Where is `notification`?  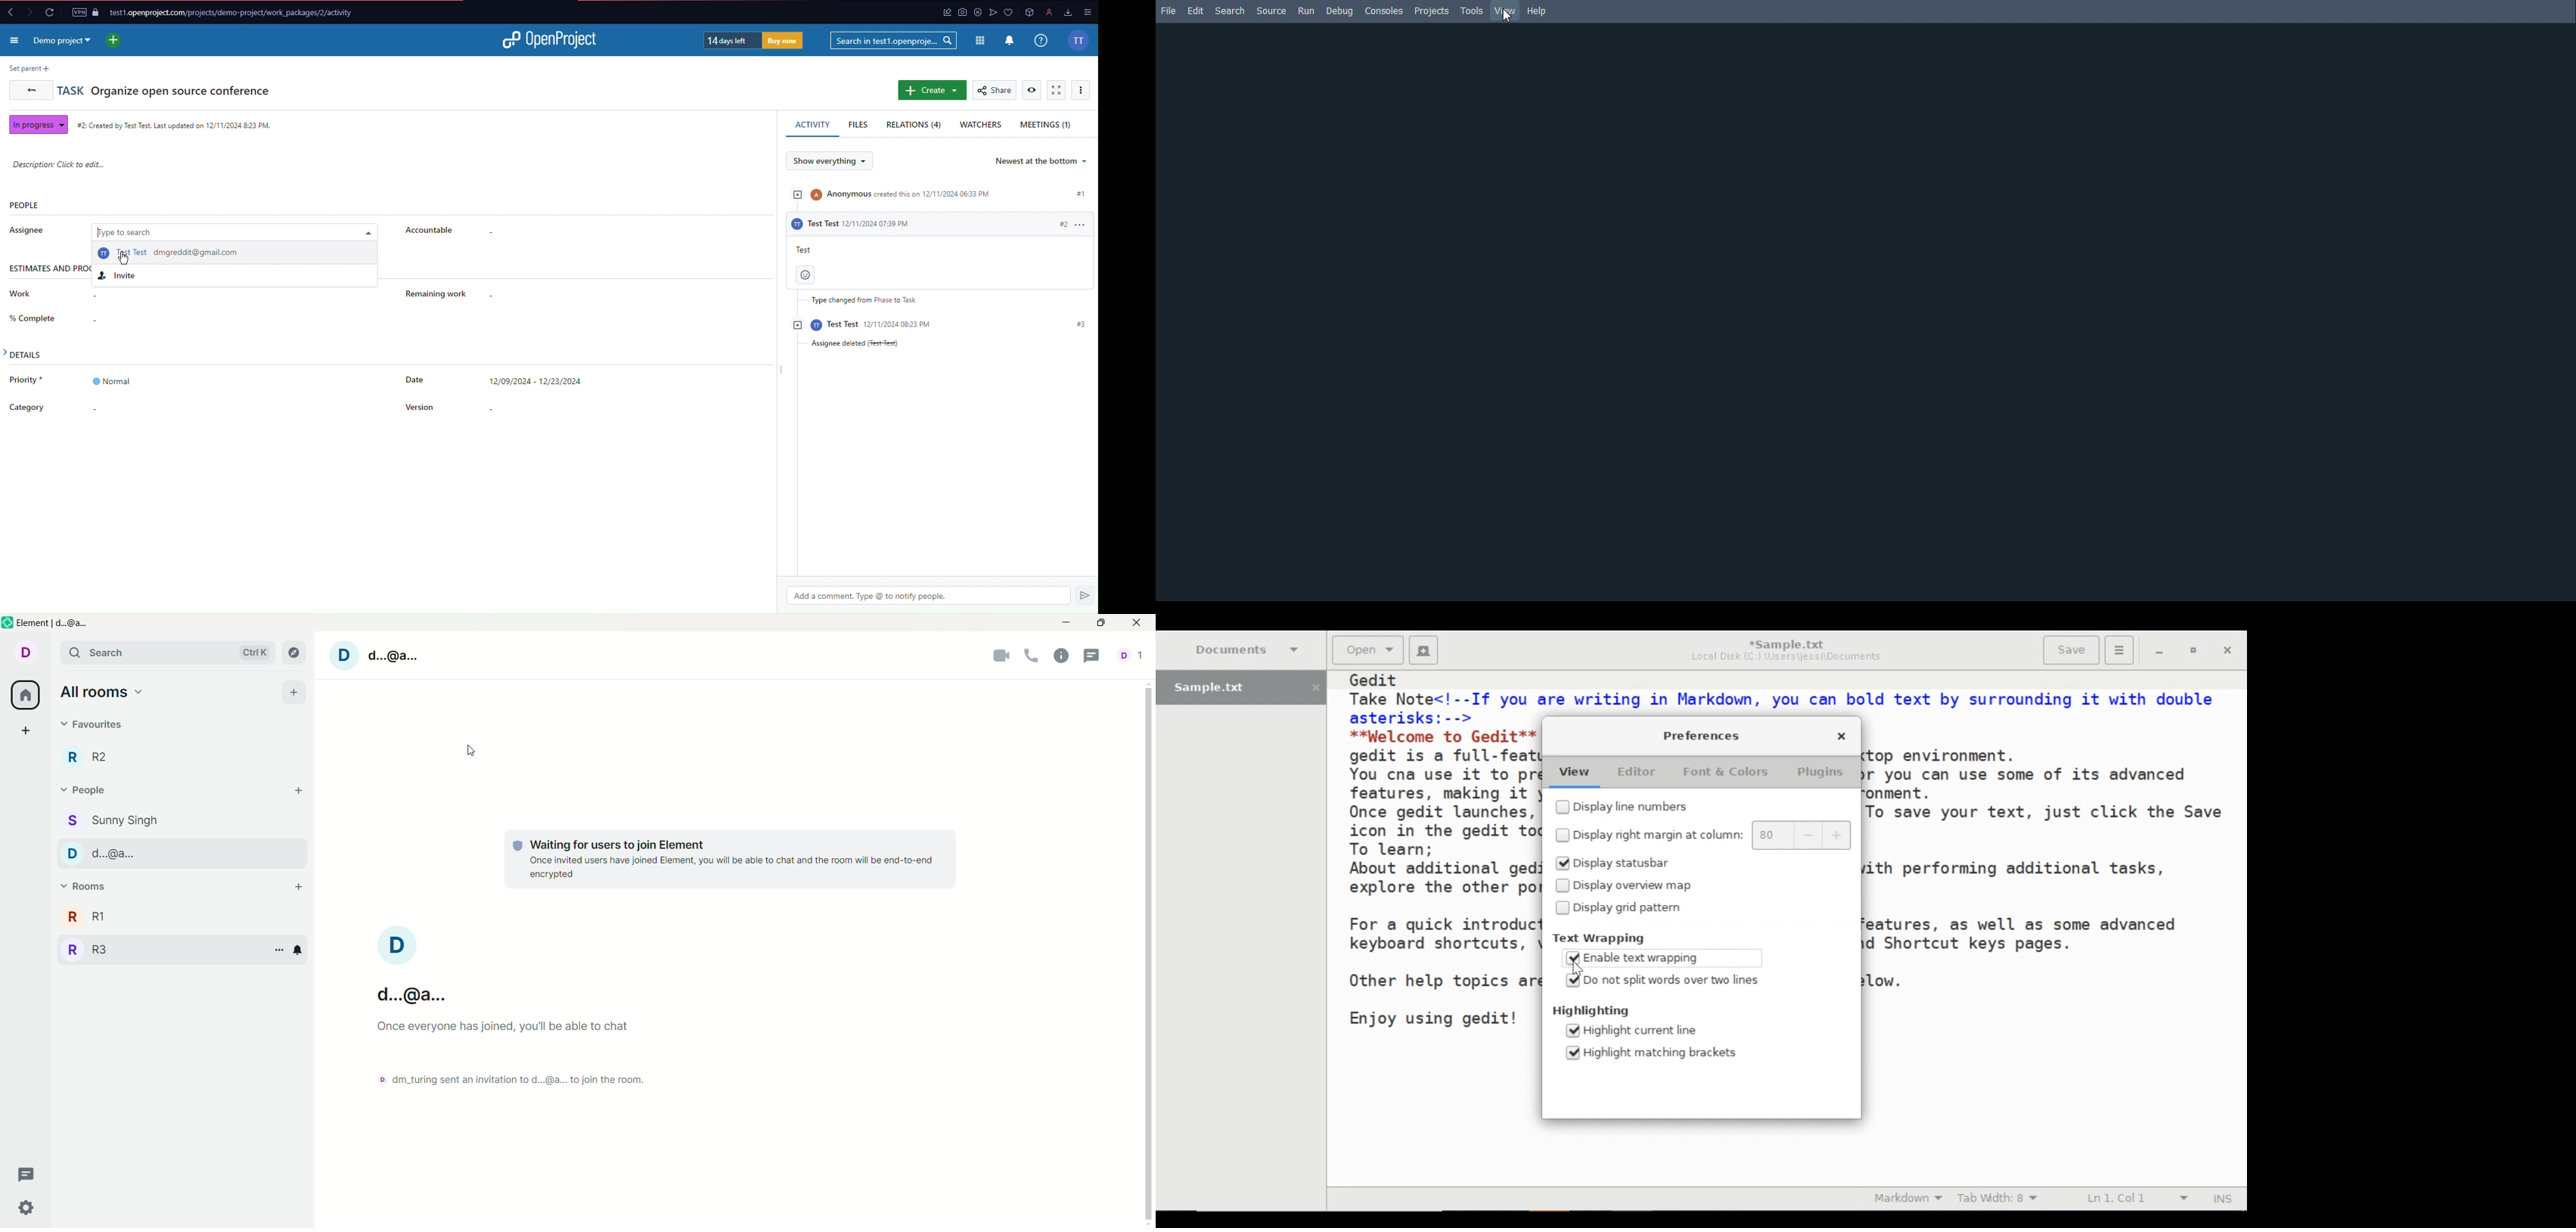
notification is located at coordinates (300, 949).